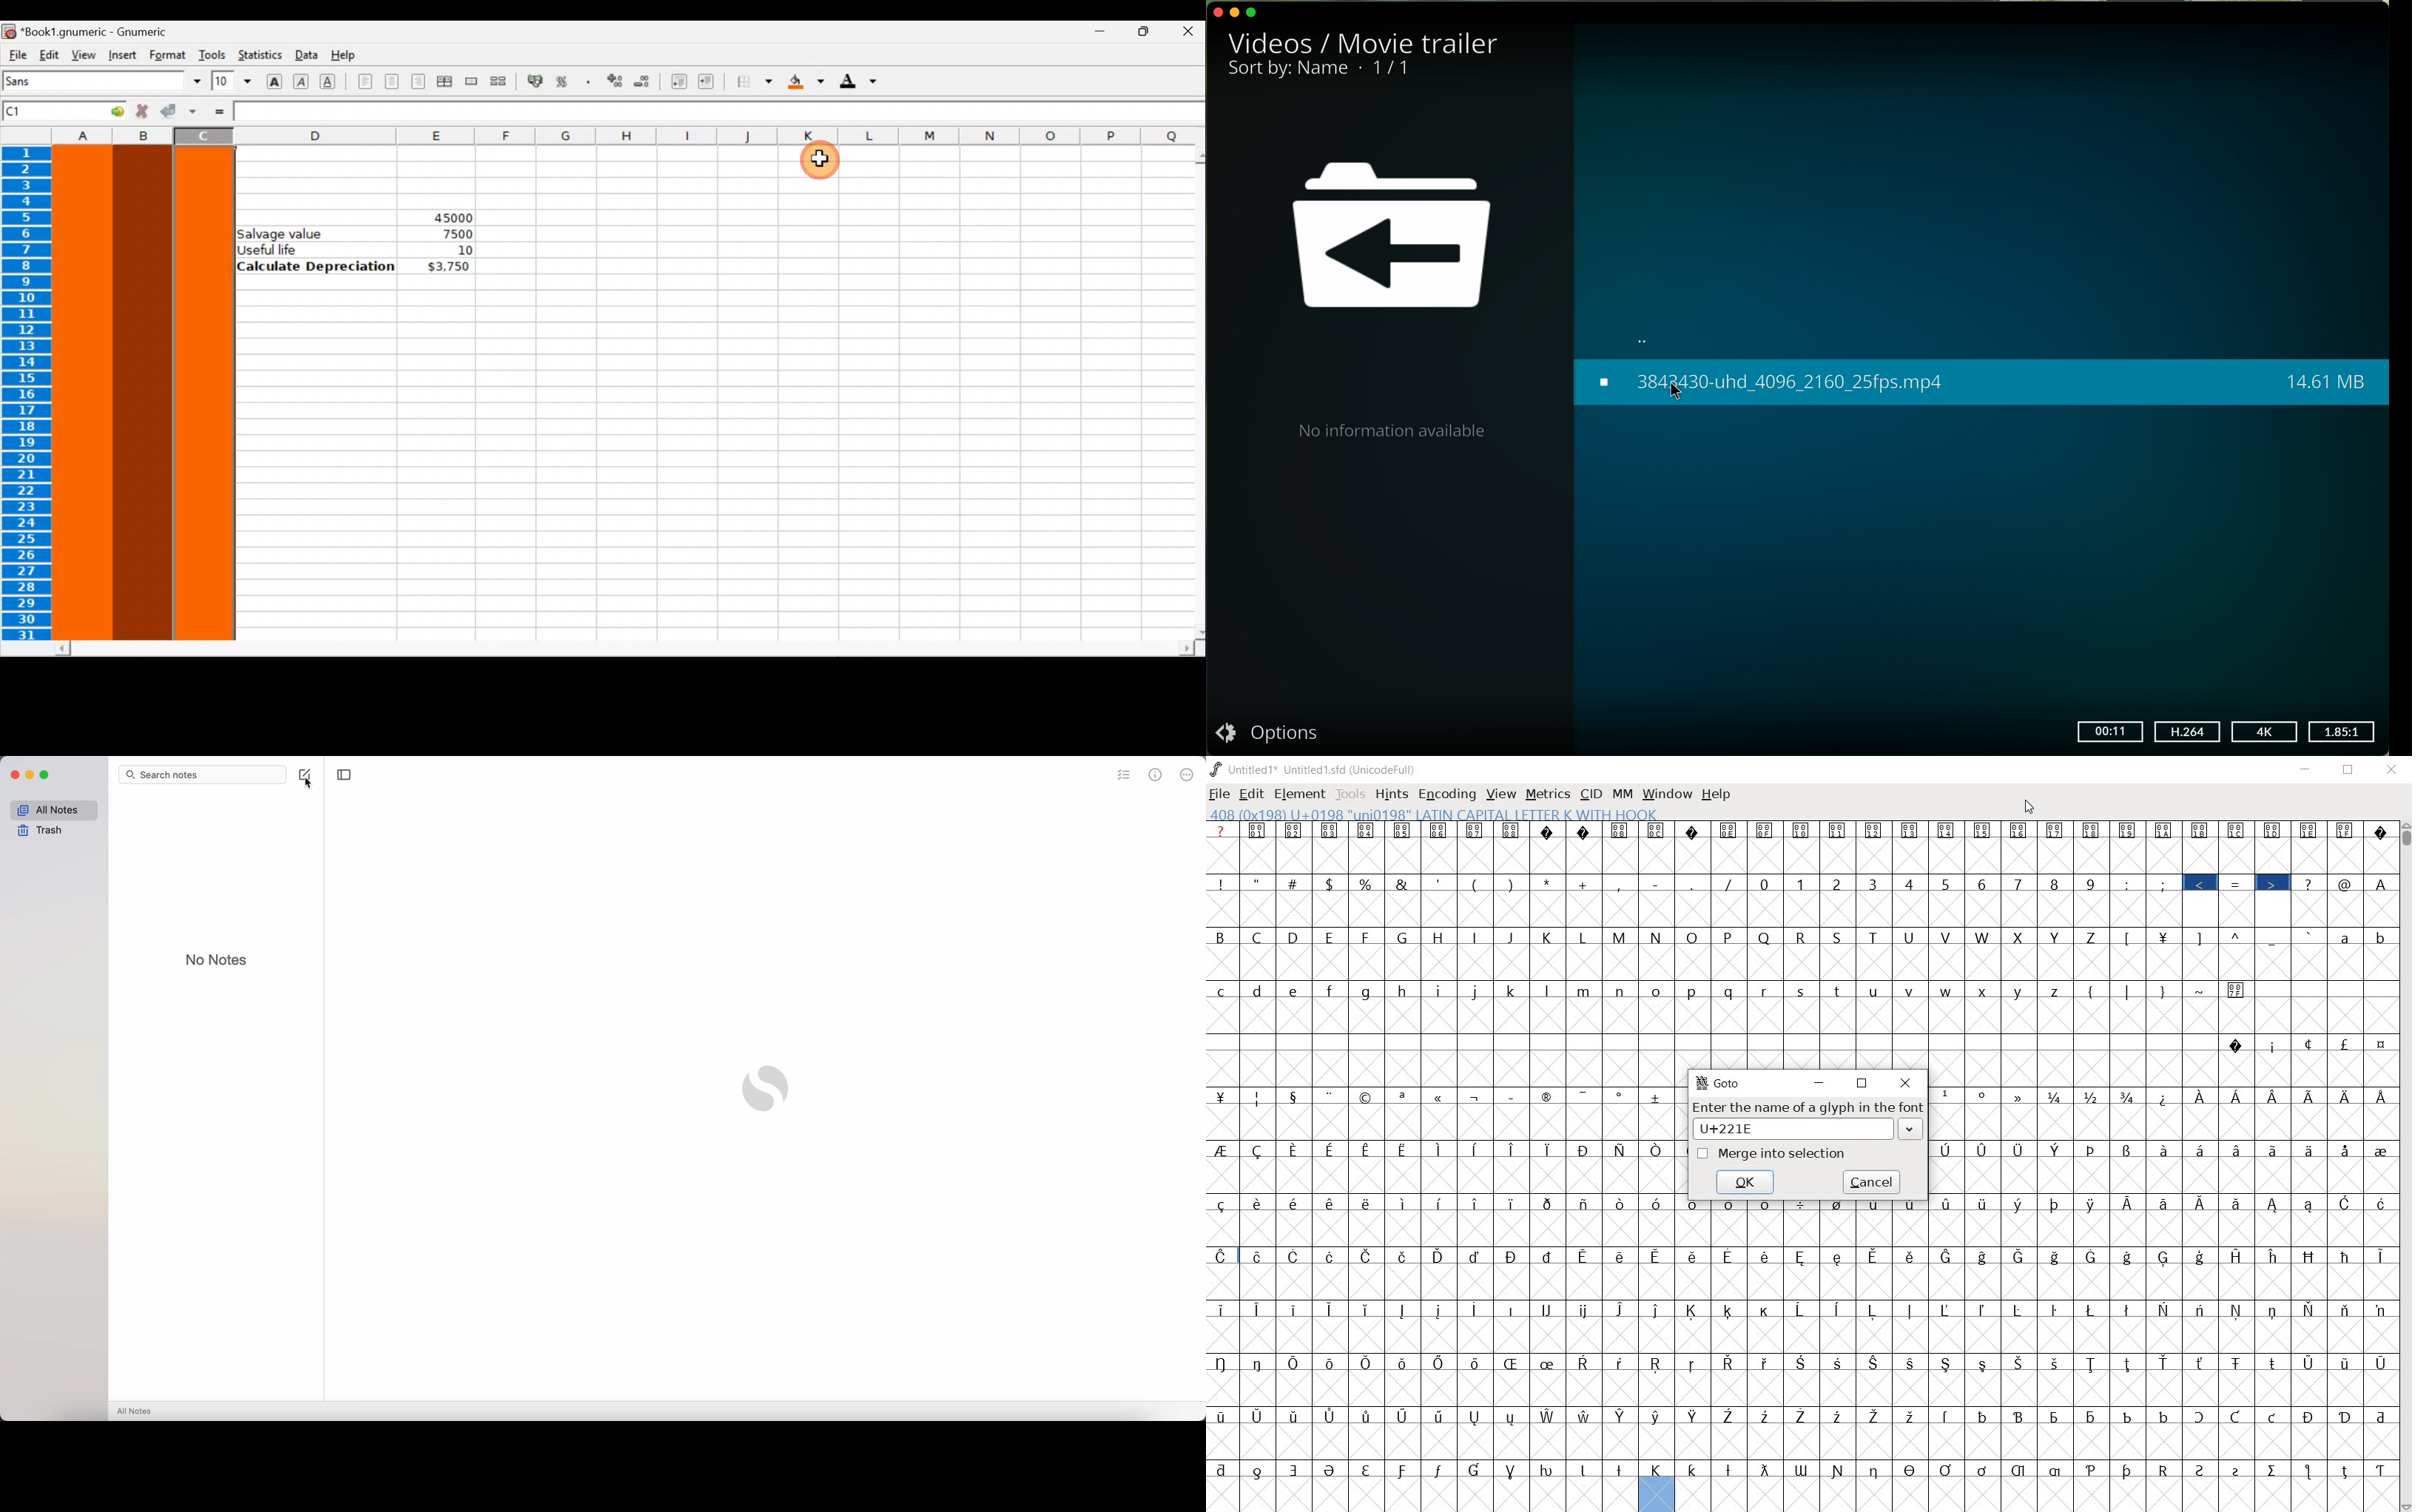 The height and width of the screenshot is (1512, 2436). Describe the element at coordinates (2144, 883) in the screenshot. I see `symbols` at that location.